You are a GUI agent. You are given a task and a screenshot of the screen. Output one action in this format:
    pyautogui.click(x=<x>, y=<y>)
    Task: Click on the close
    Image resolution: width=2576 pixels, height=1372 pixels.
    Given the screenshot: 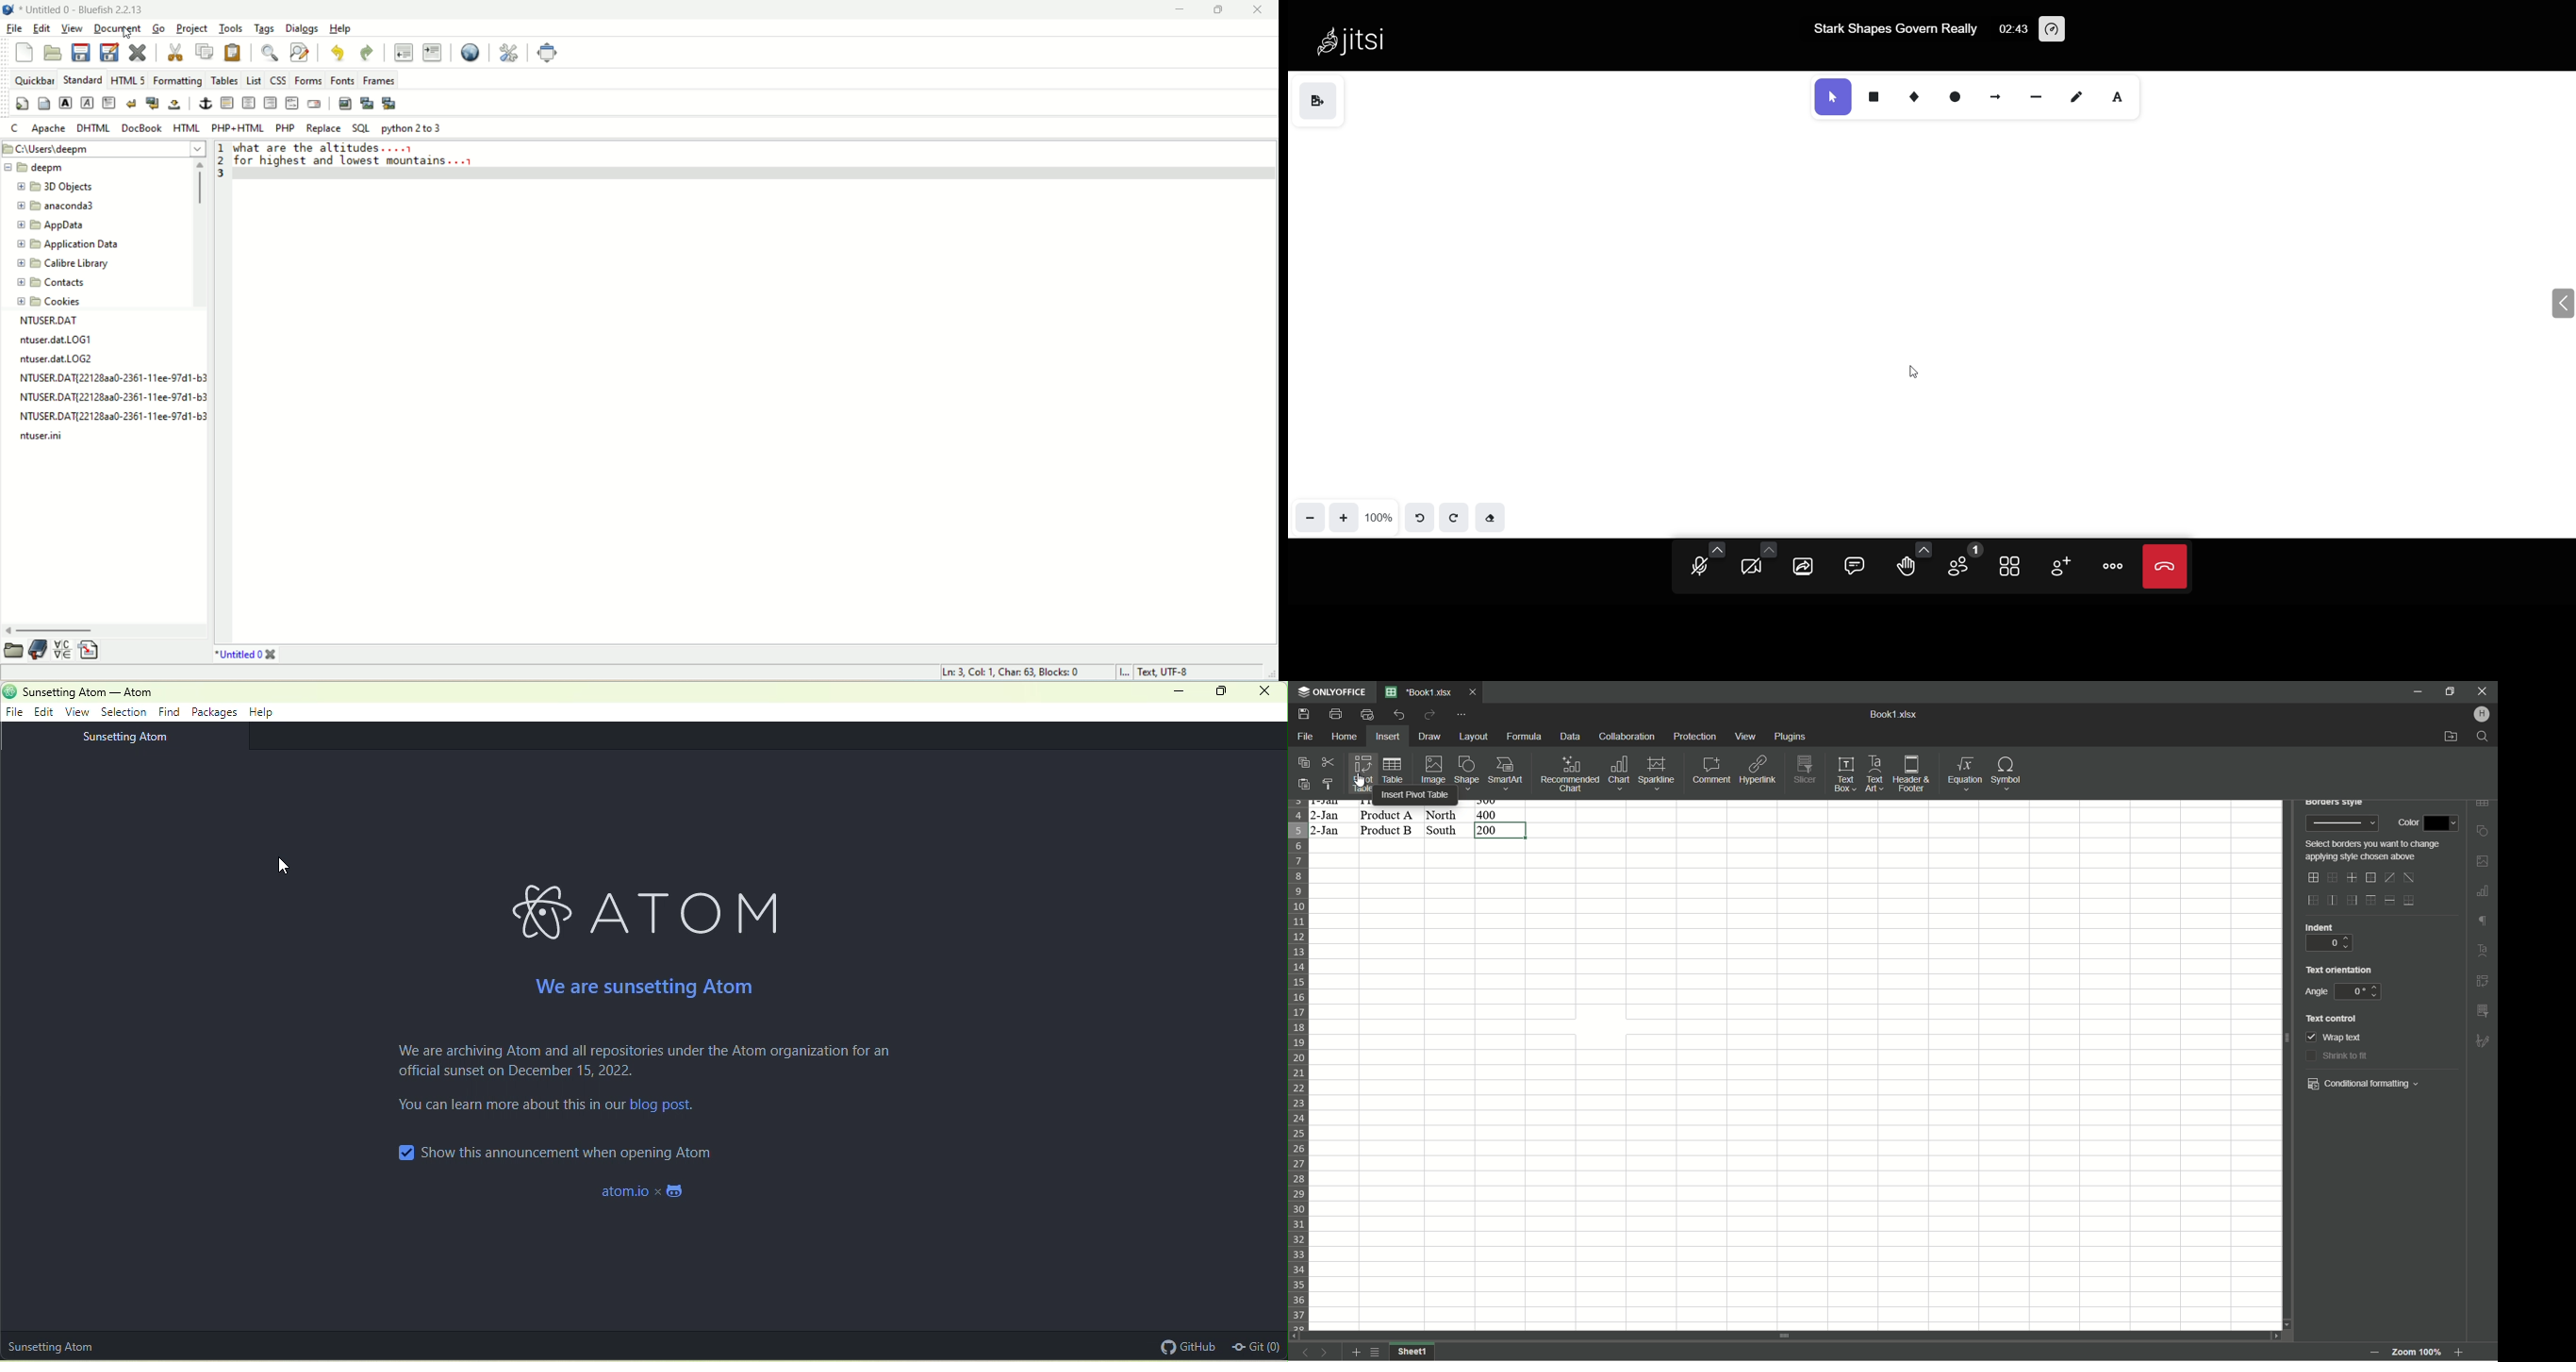 What is the action you would take?
    pyautogui.click(x=1269, y=694)
    